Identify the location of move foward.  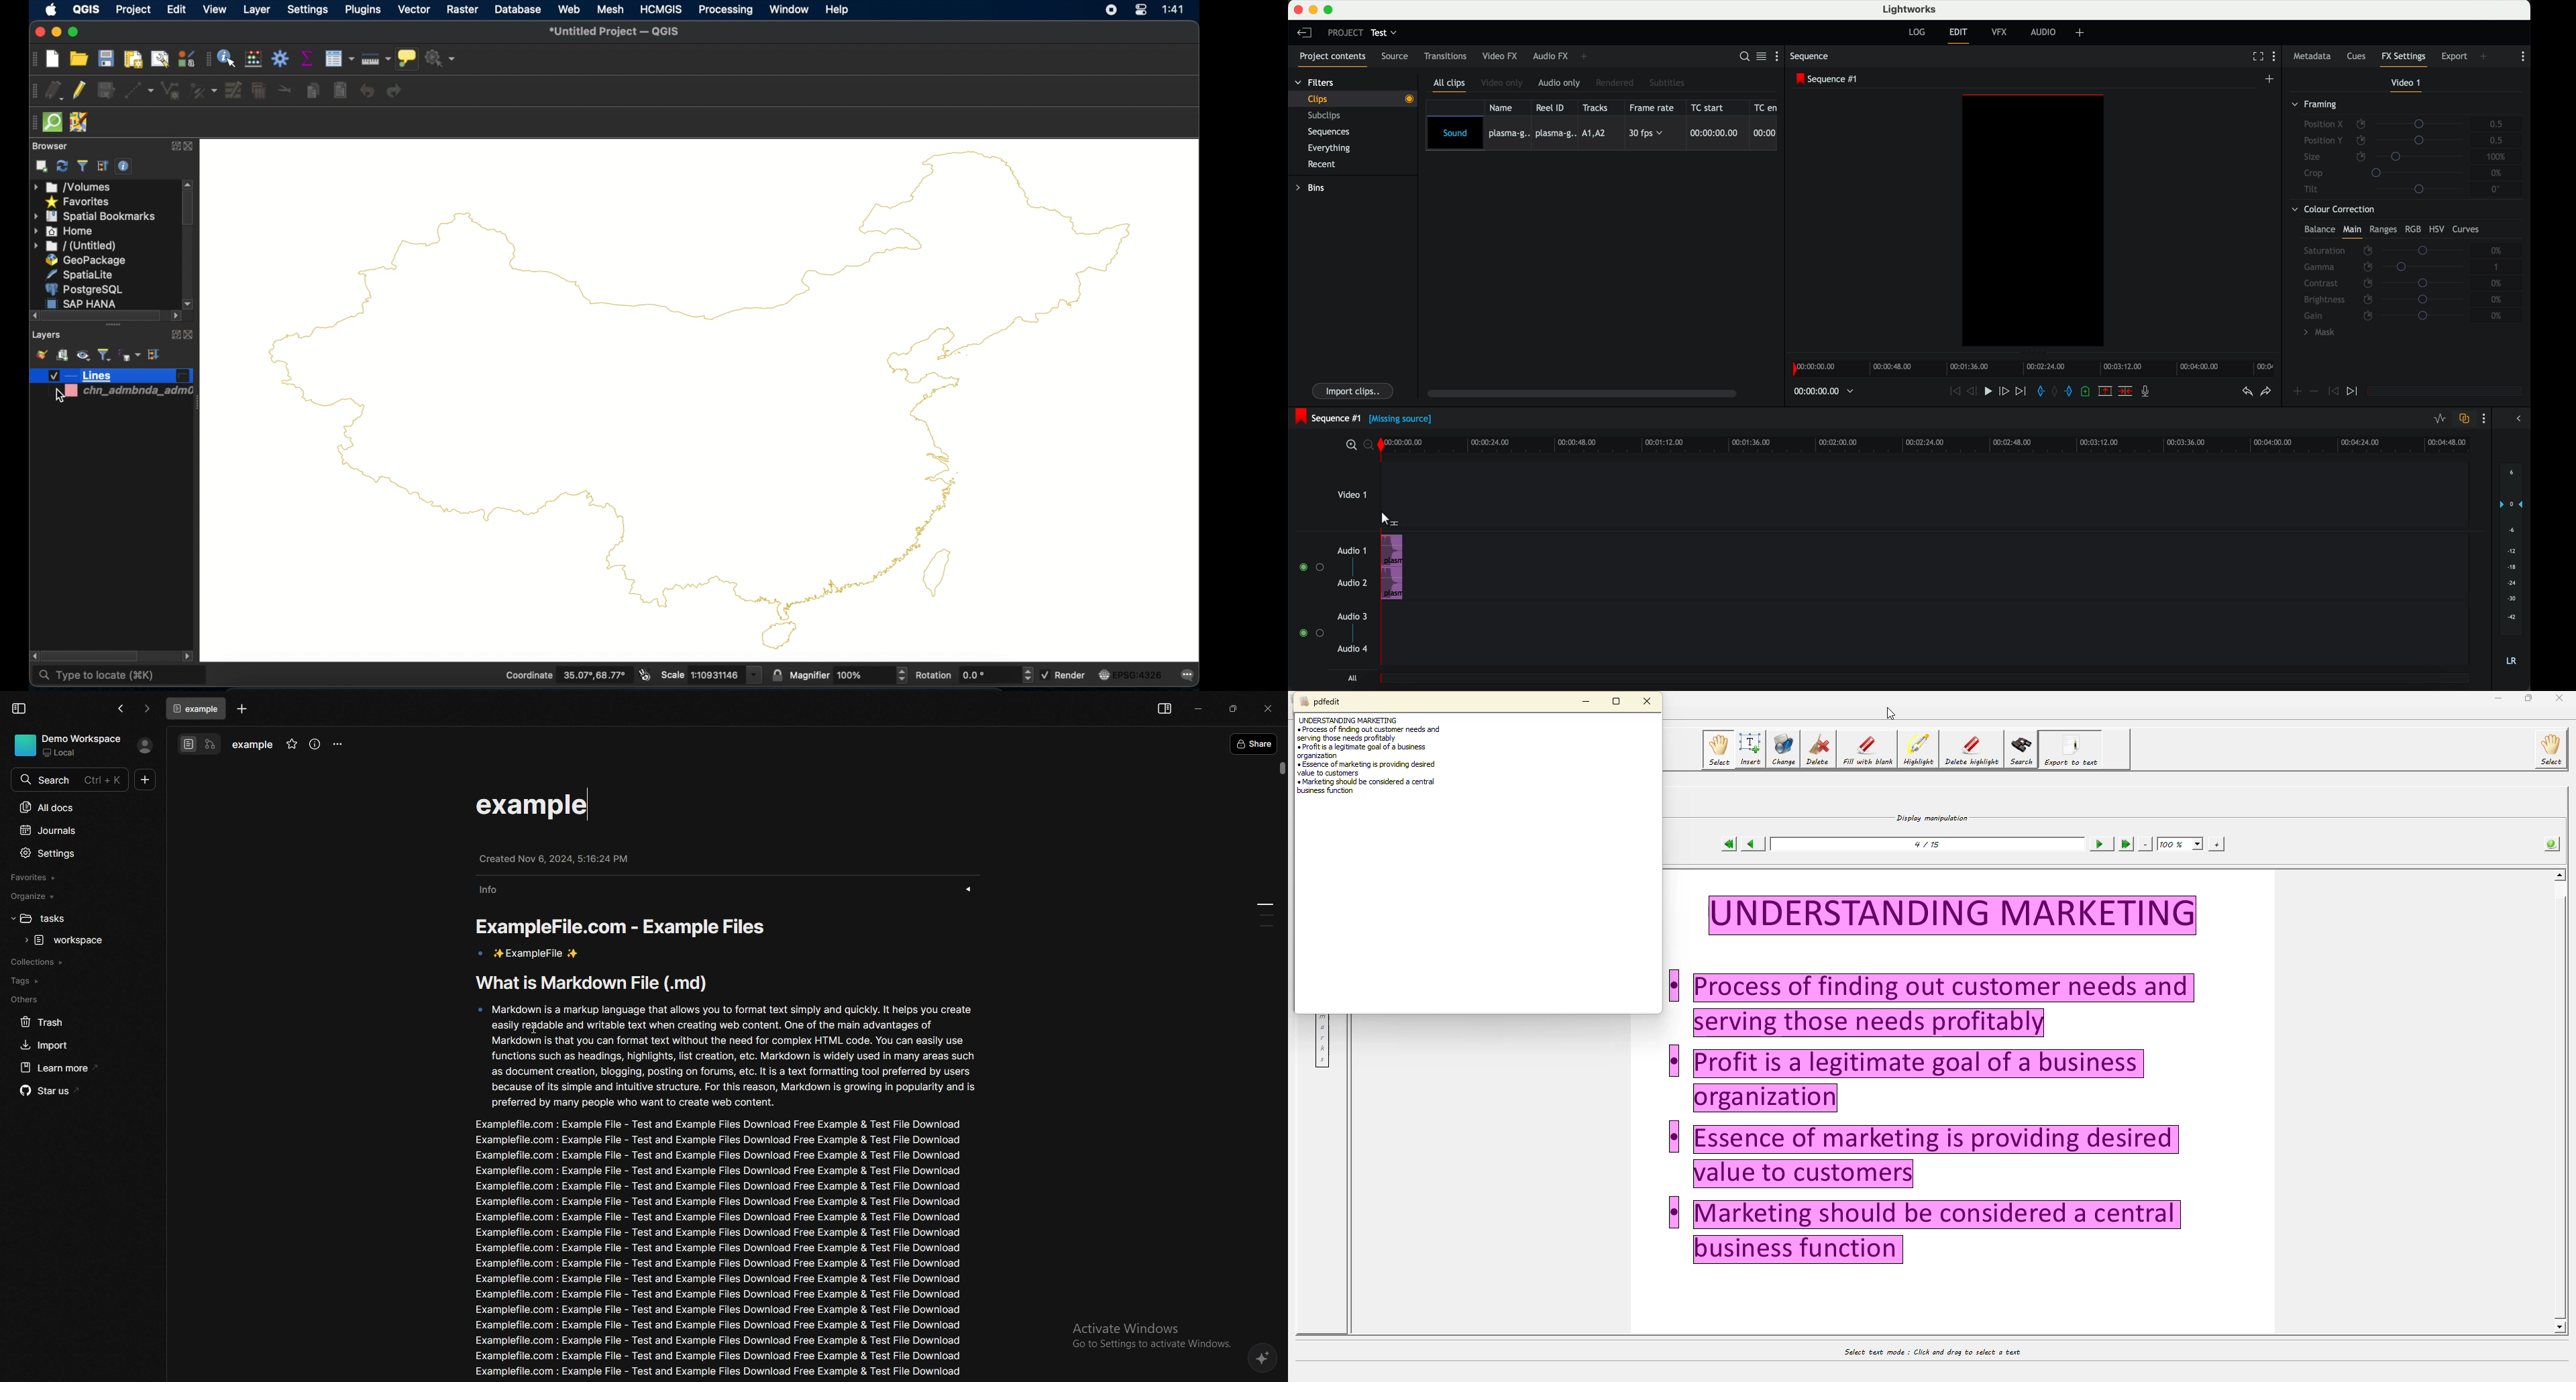
(2022, 392).